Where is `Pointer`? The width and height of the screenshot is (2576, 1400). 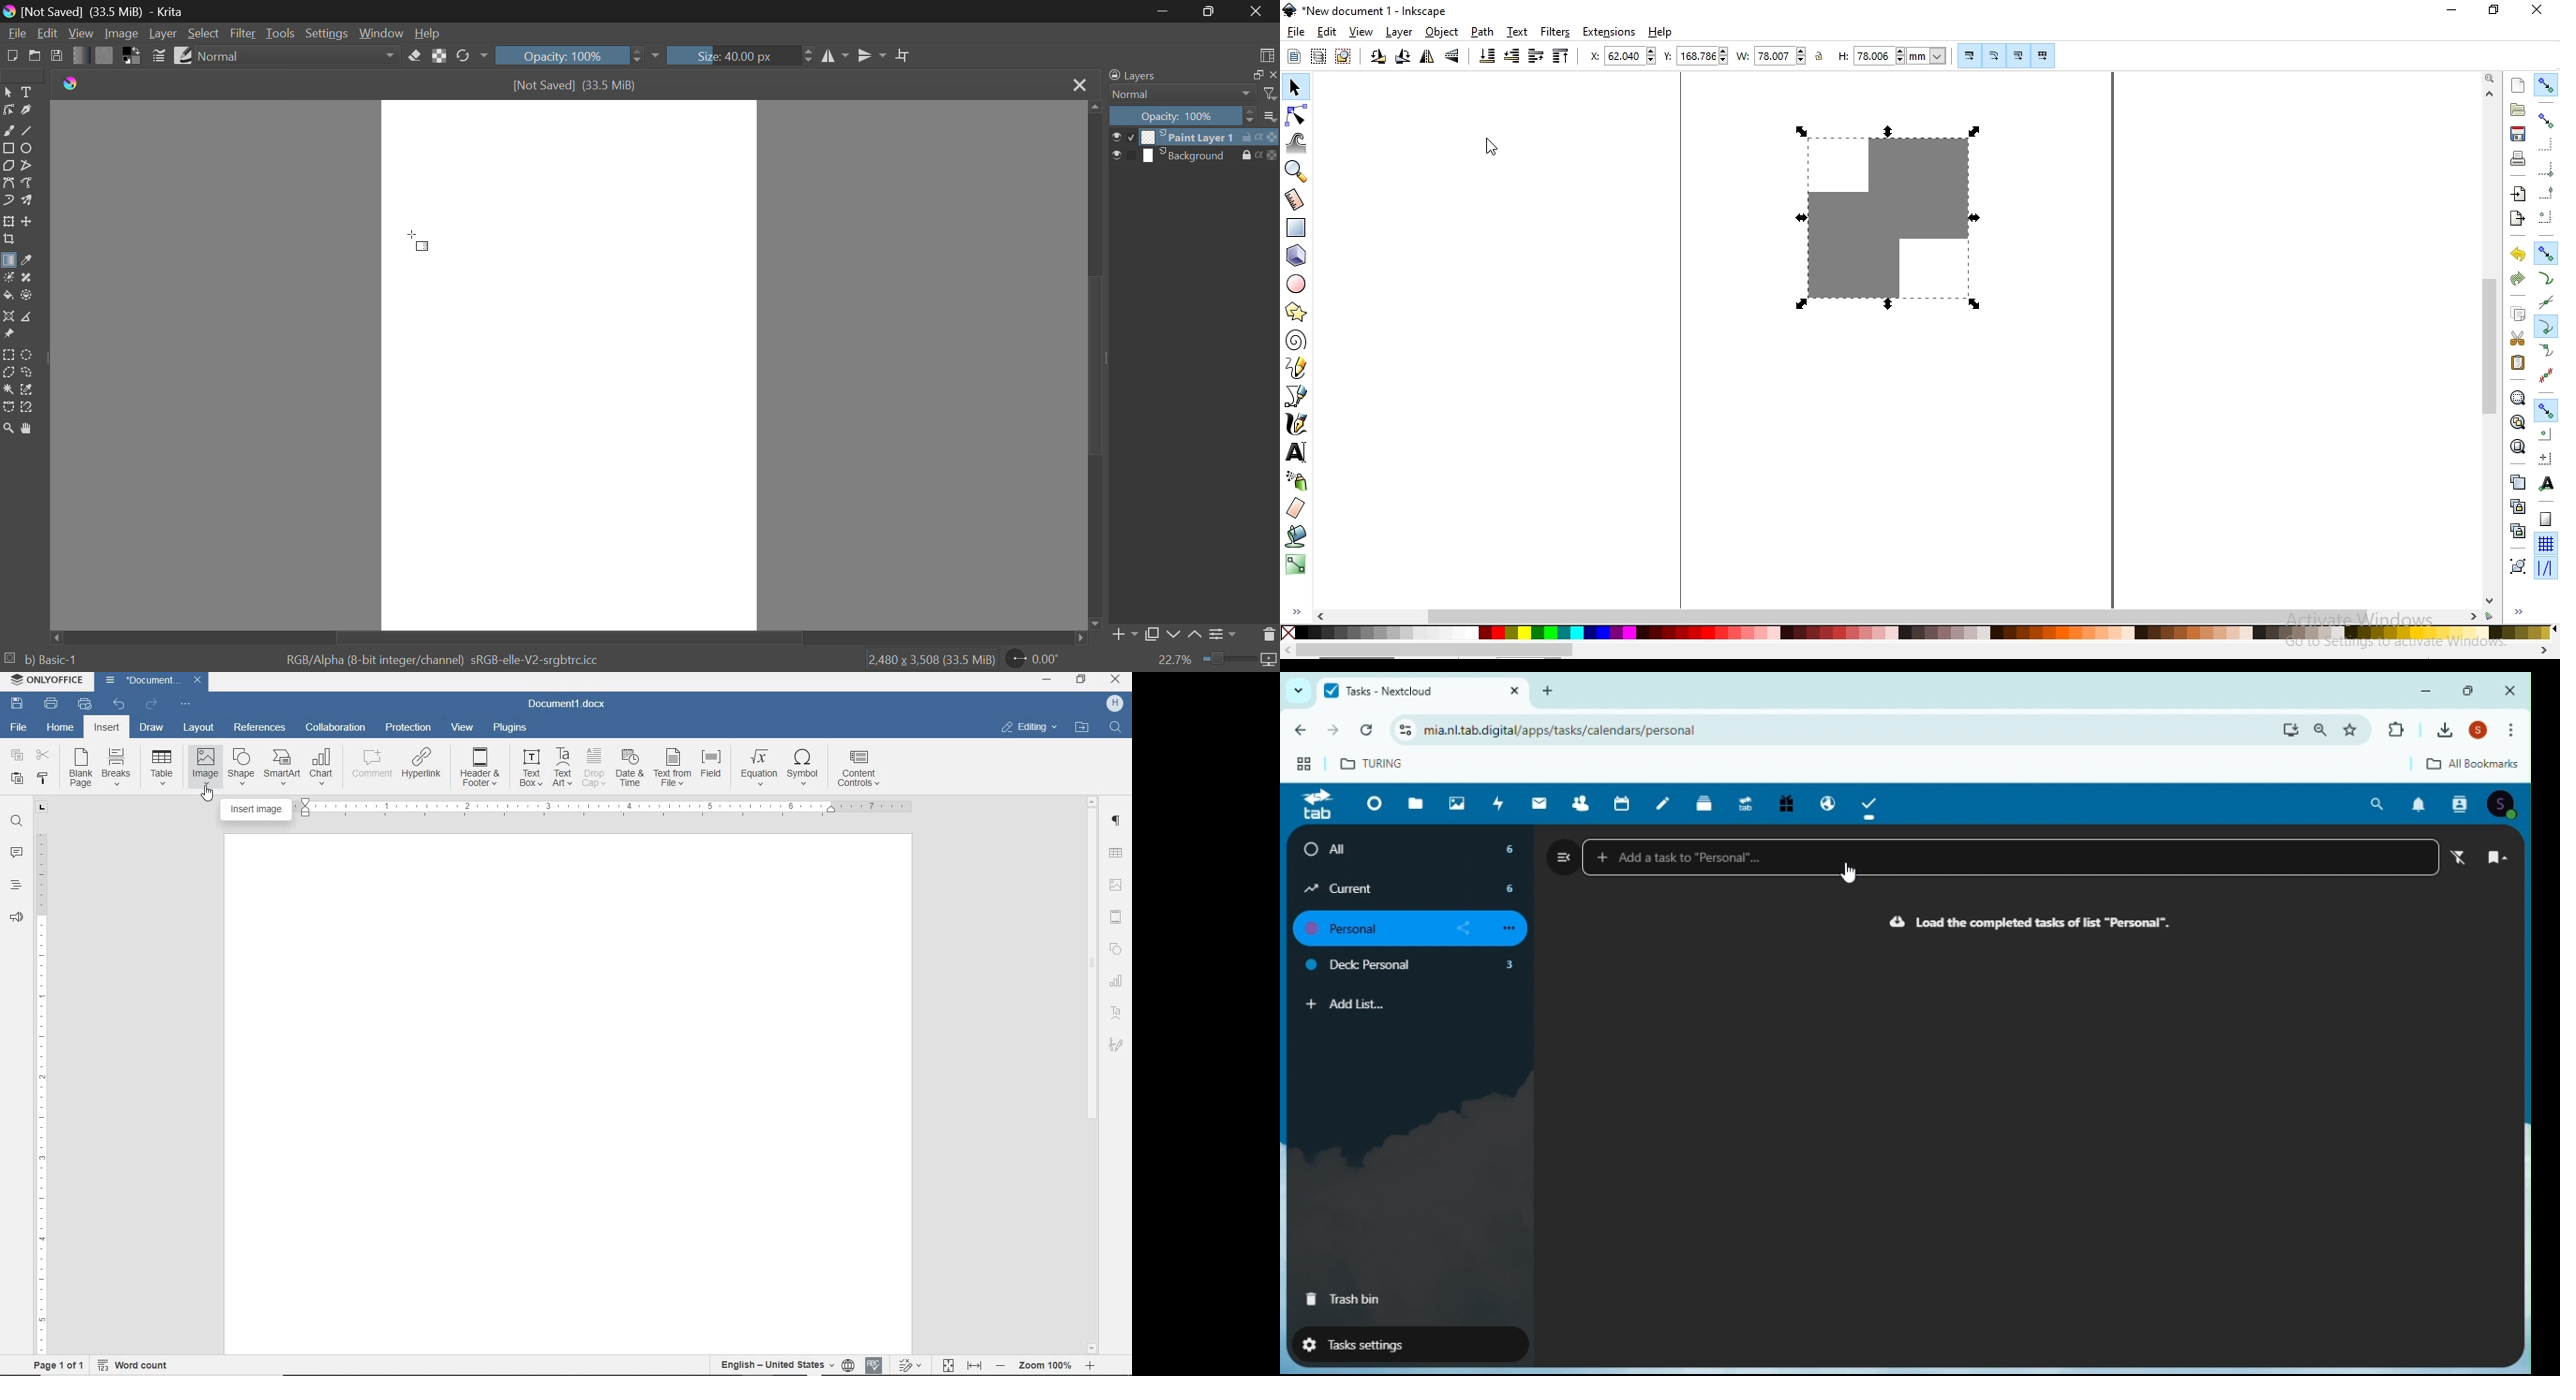
Pointer is located at coordinates (204, 798).